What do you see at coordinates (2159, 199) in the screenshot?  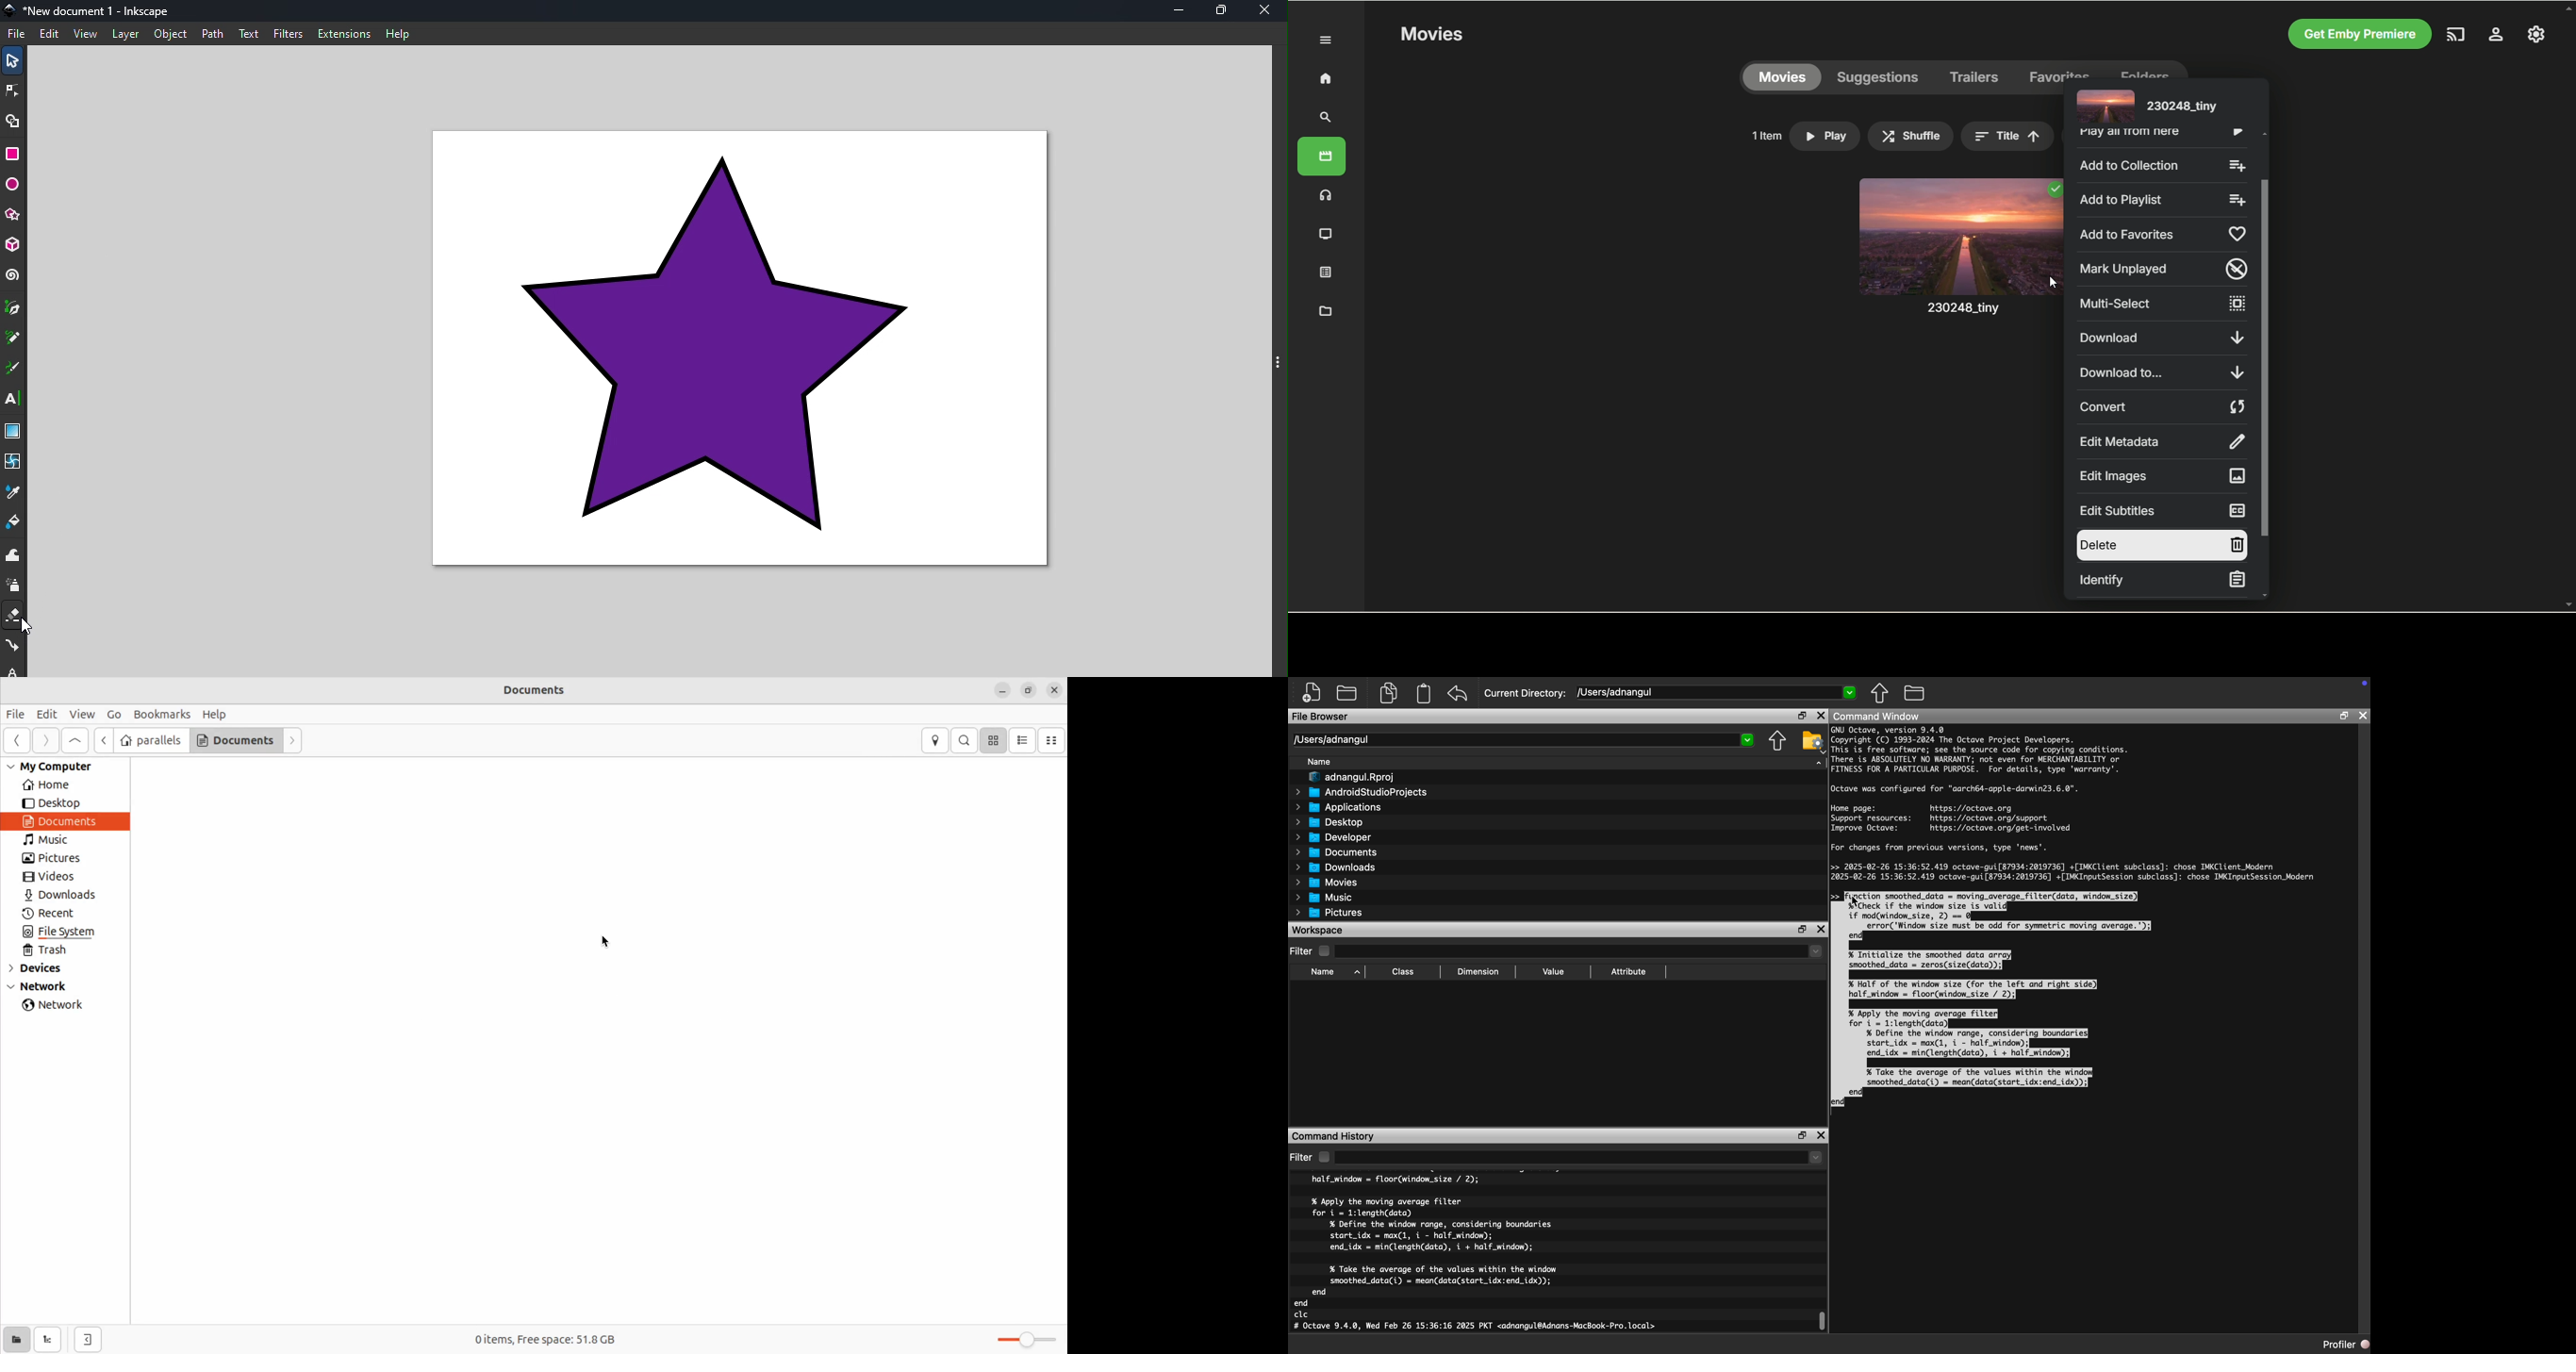 I see `add to playlist` at bounding box center [2159, 199].